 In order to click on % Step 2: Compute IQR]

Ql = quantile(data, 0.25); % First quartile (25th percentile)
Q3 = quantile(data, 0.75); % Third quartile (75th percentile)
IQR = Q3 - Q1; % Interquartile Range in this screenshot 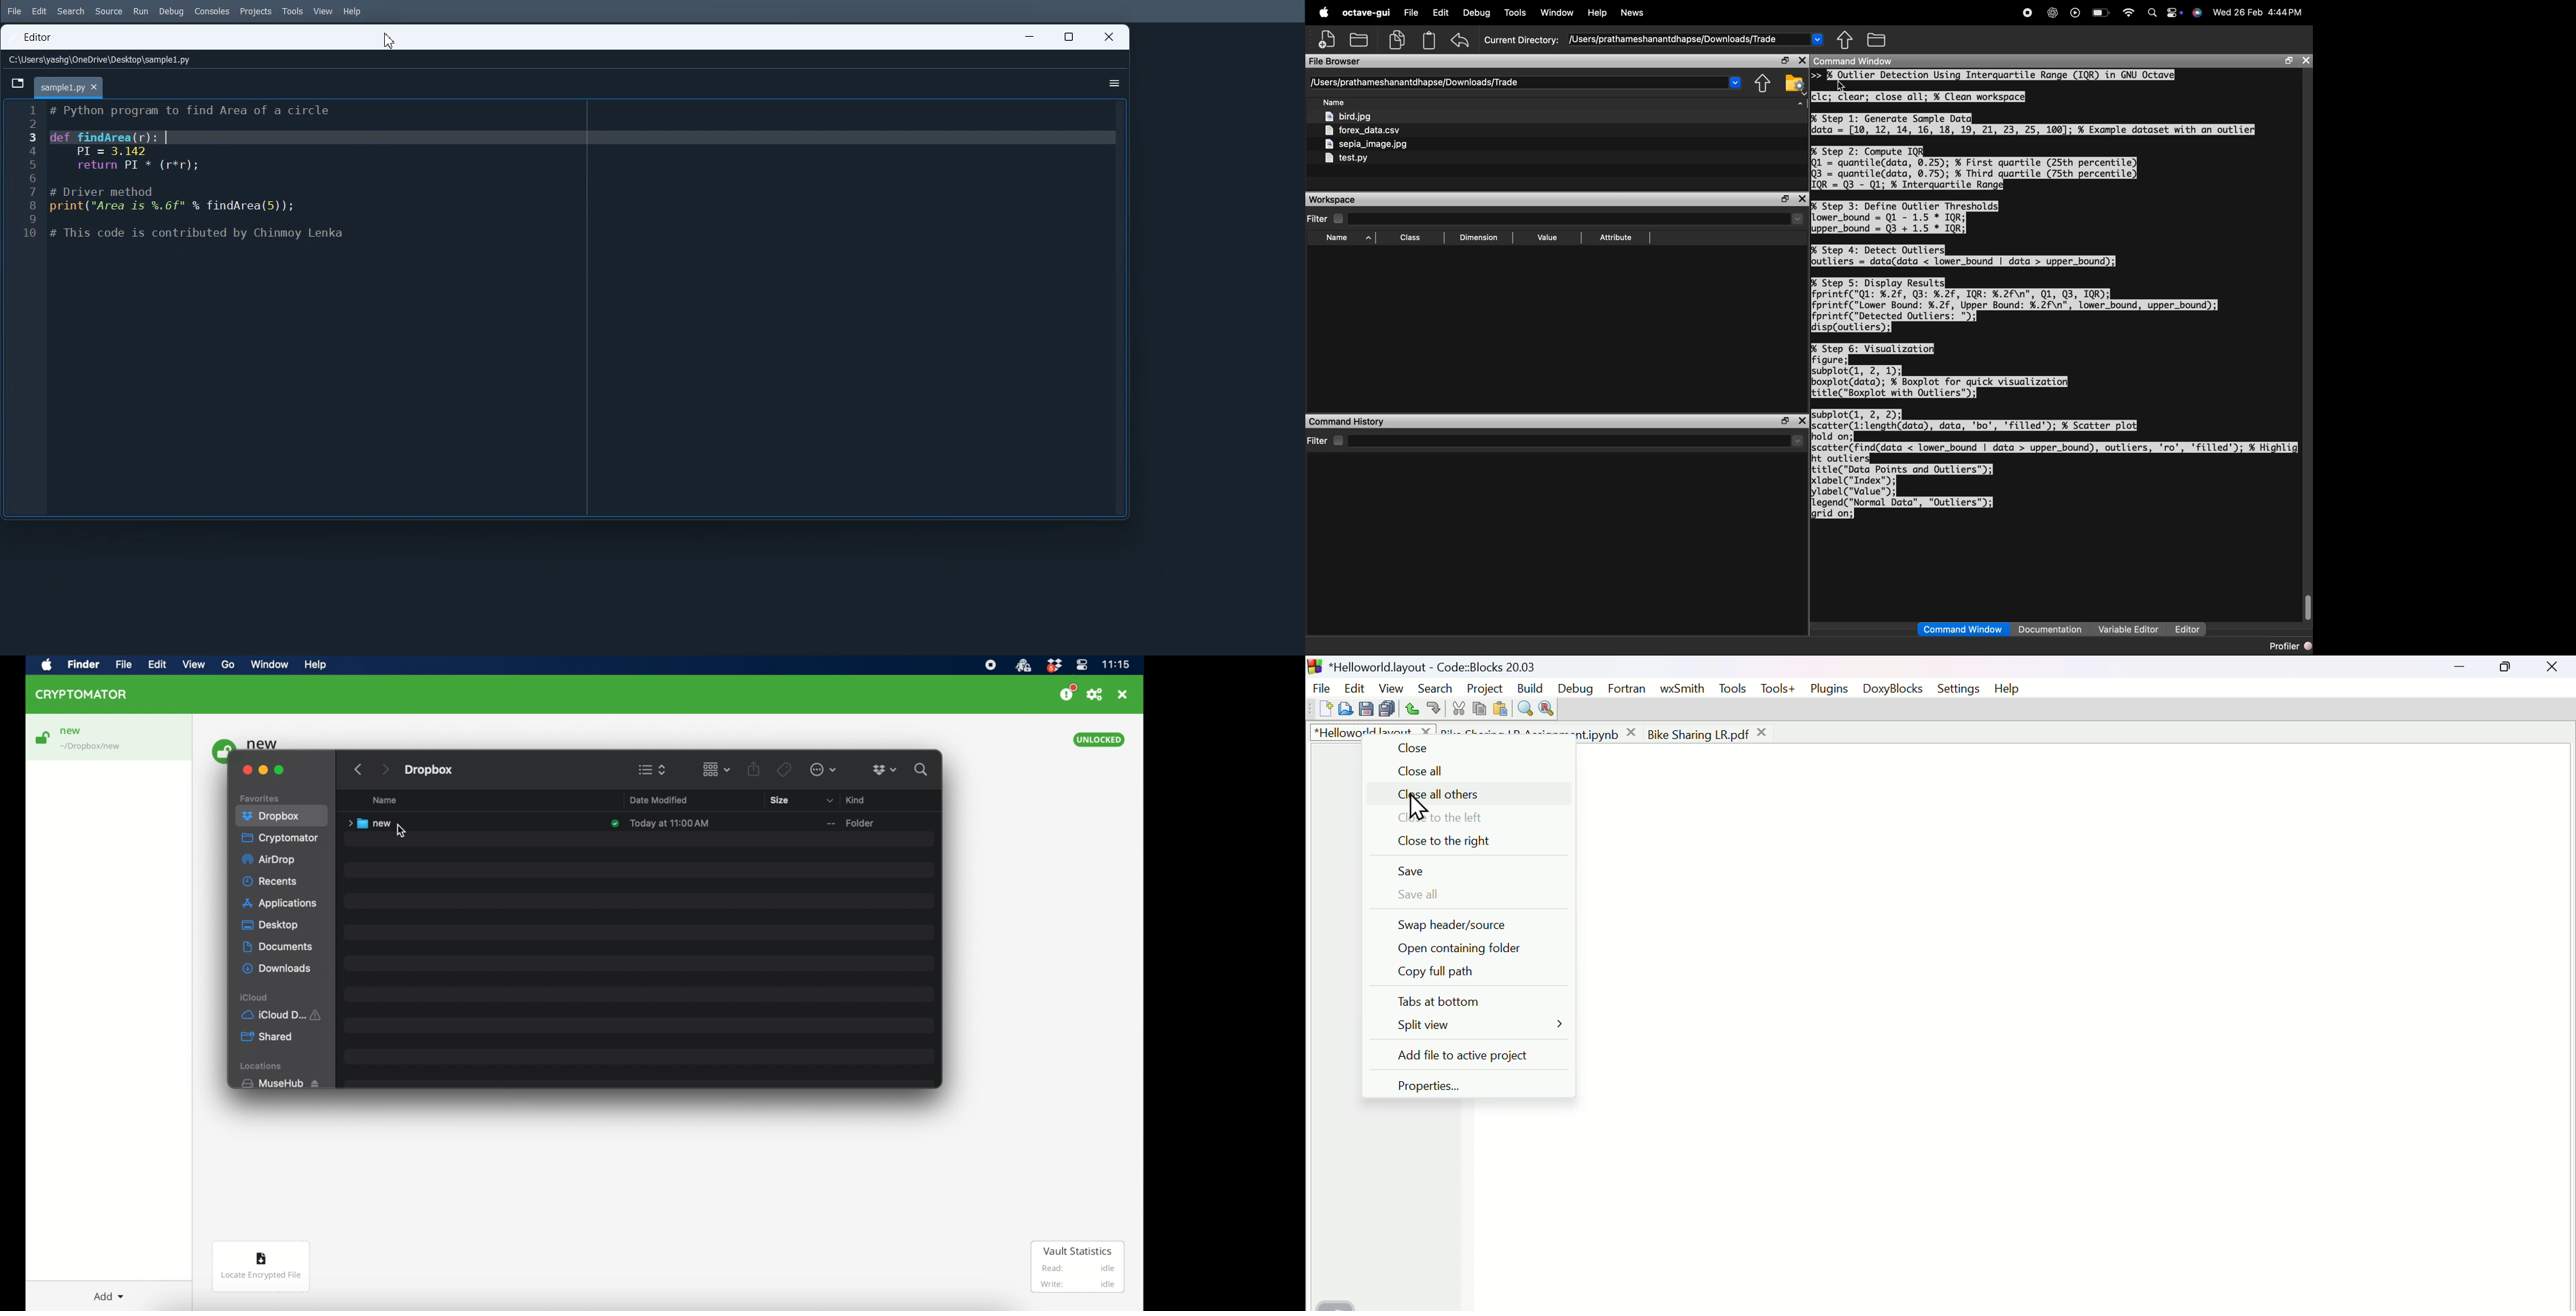, I will do `click(1974, 168)`.